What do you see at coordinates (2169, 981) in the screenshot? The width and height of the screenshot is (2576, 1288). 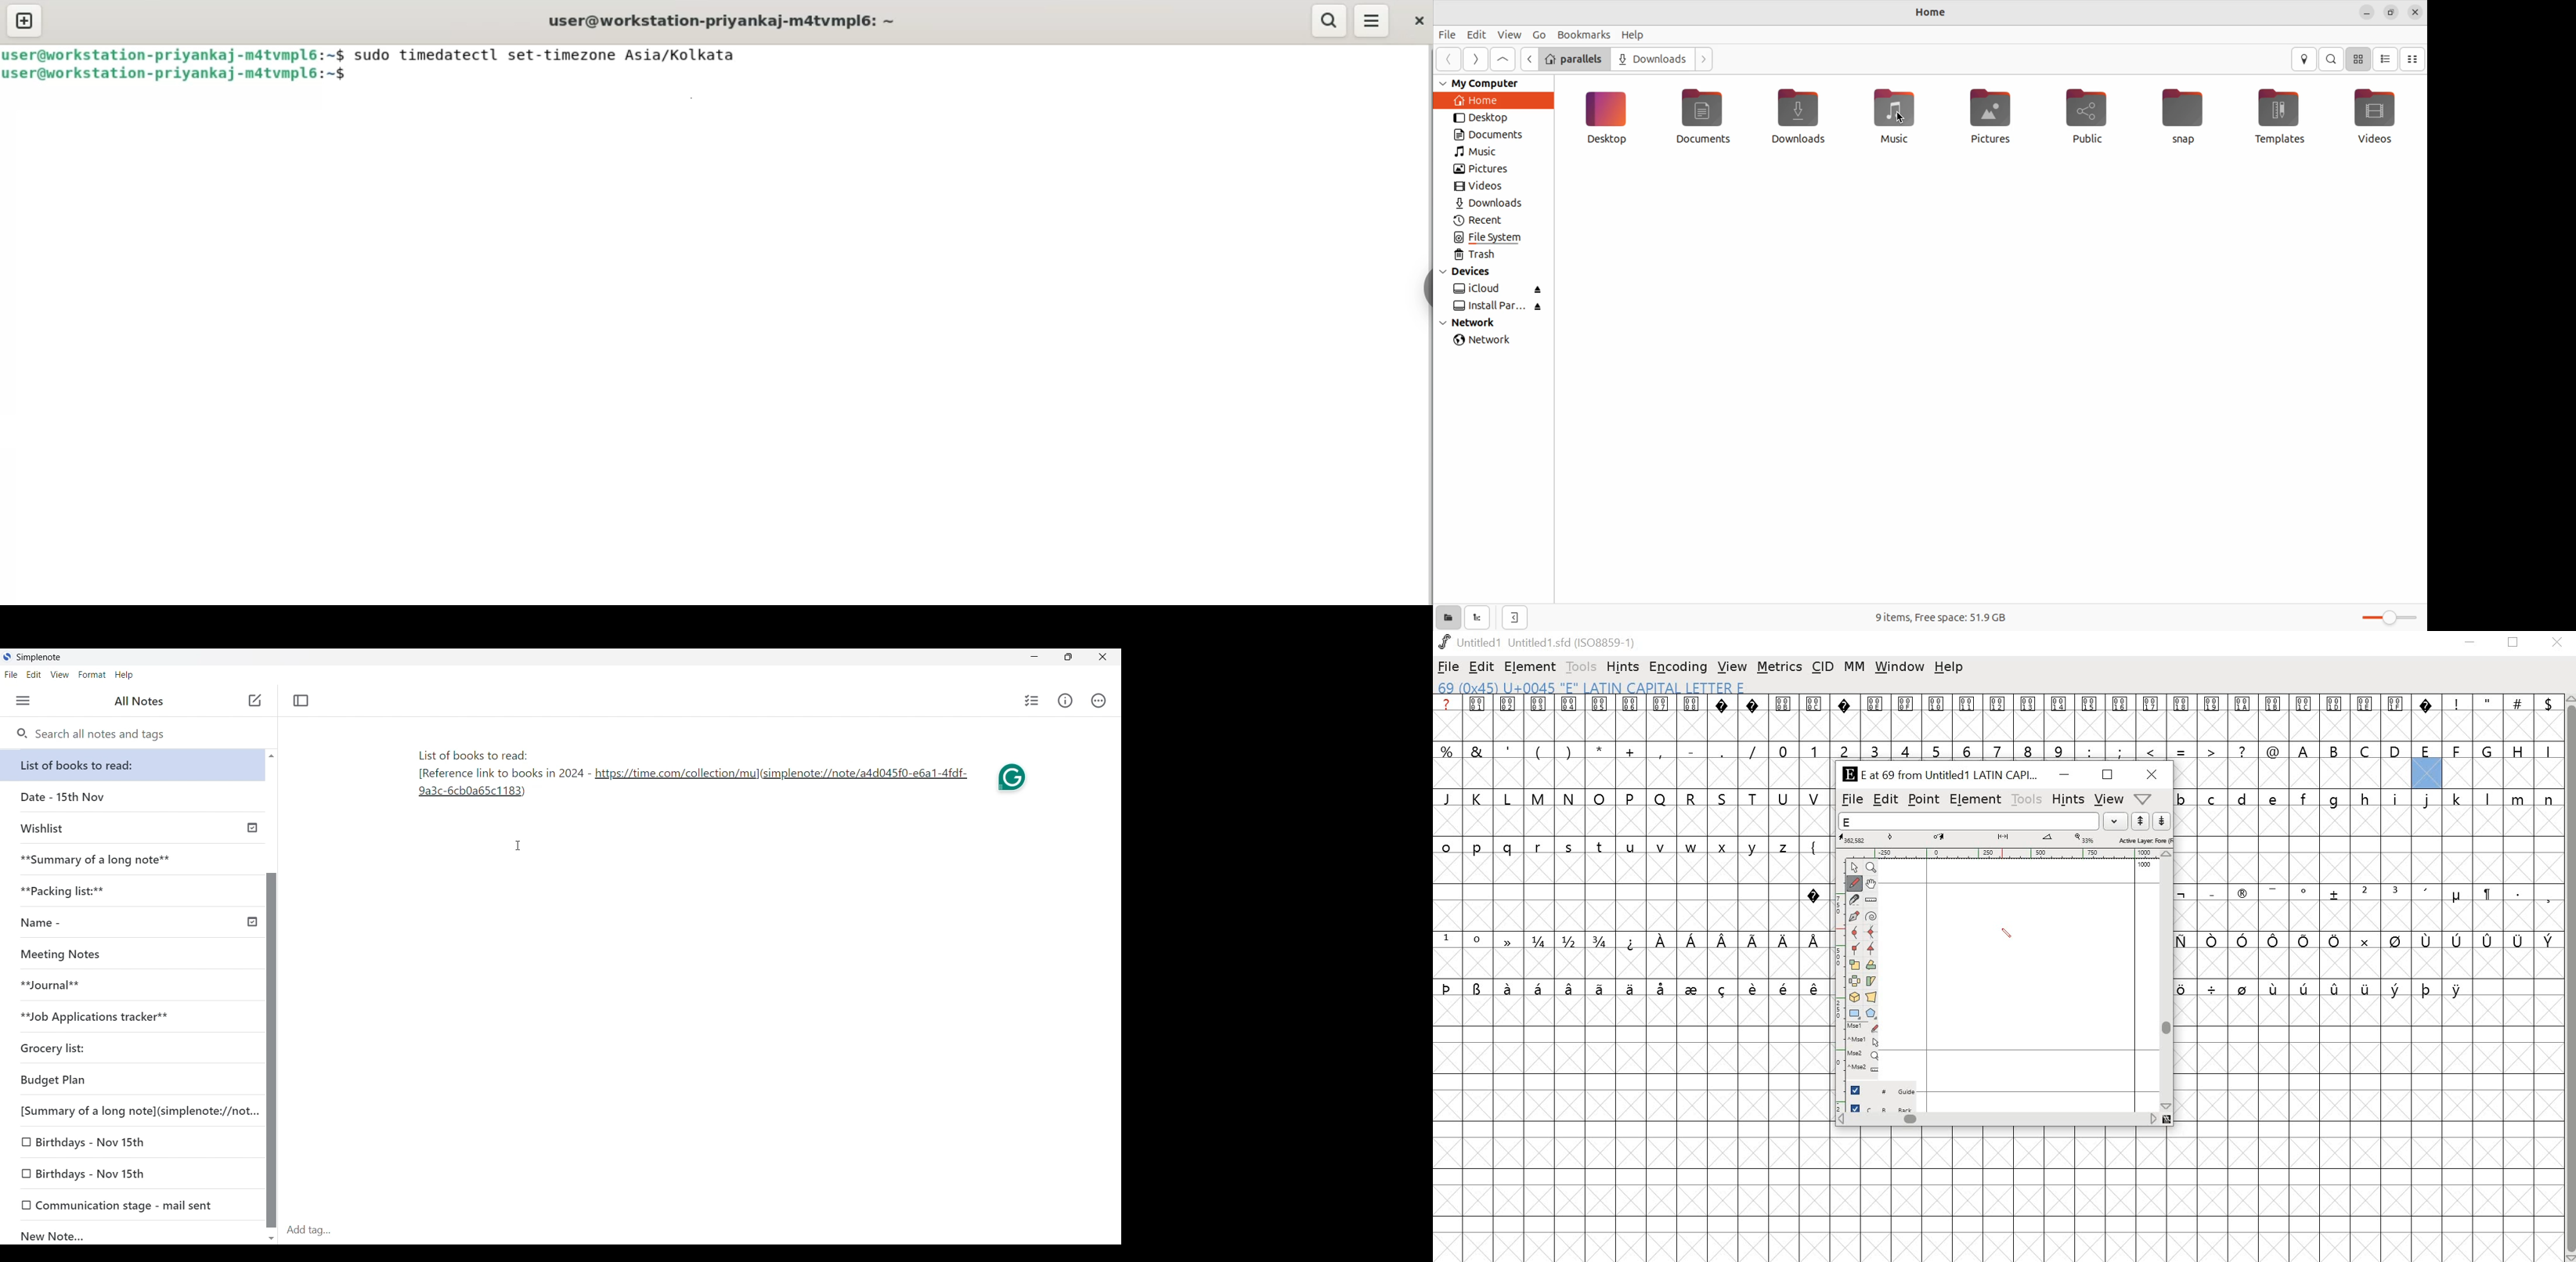 I see `scrollbar` at bounding box center [2169, 981].